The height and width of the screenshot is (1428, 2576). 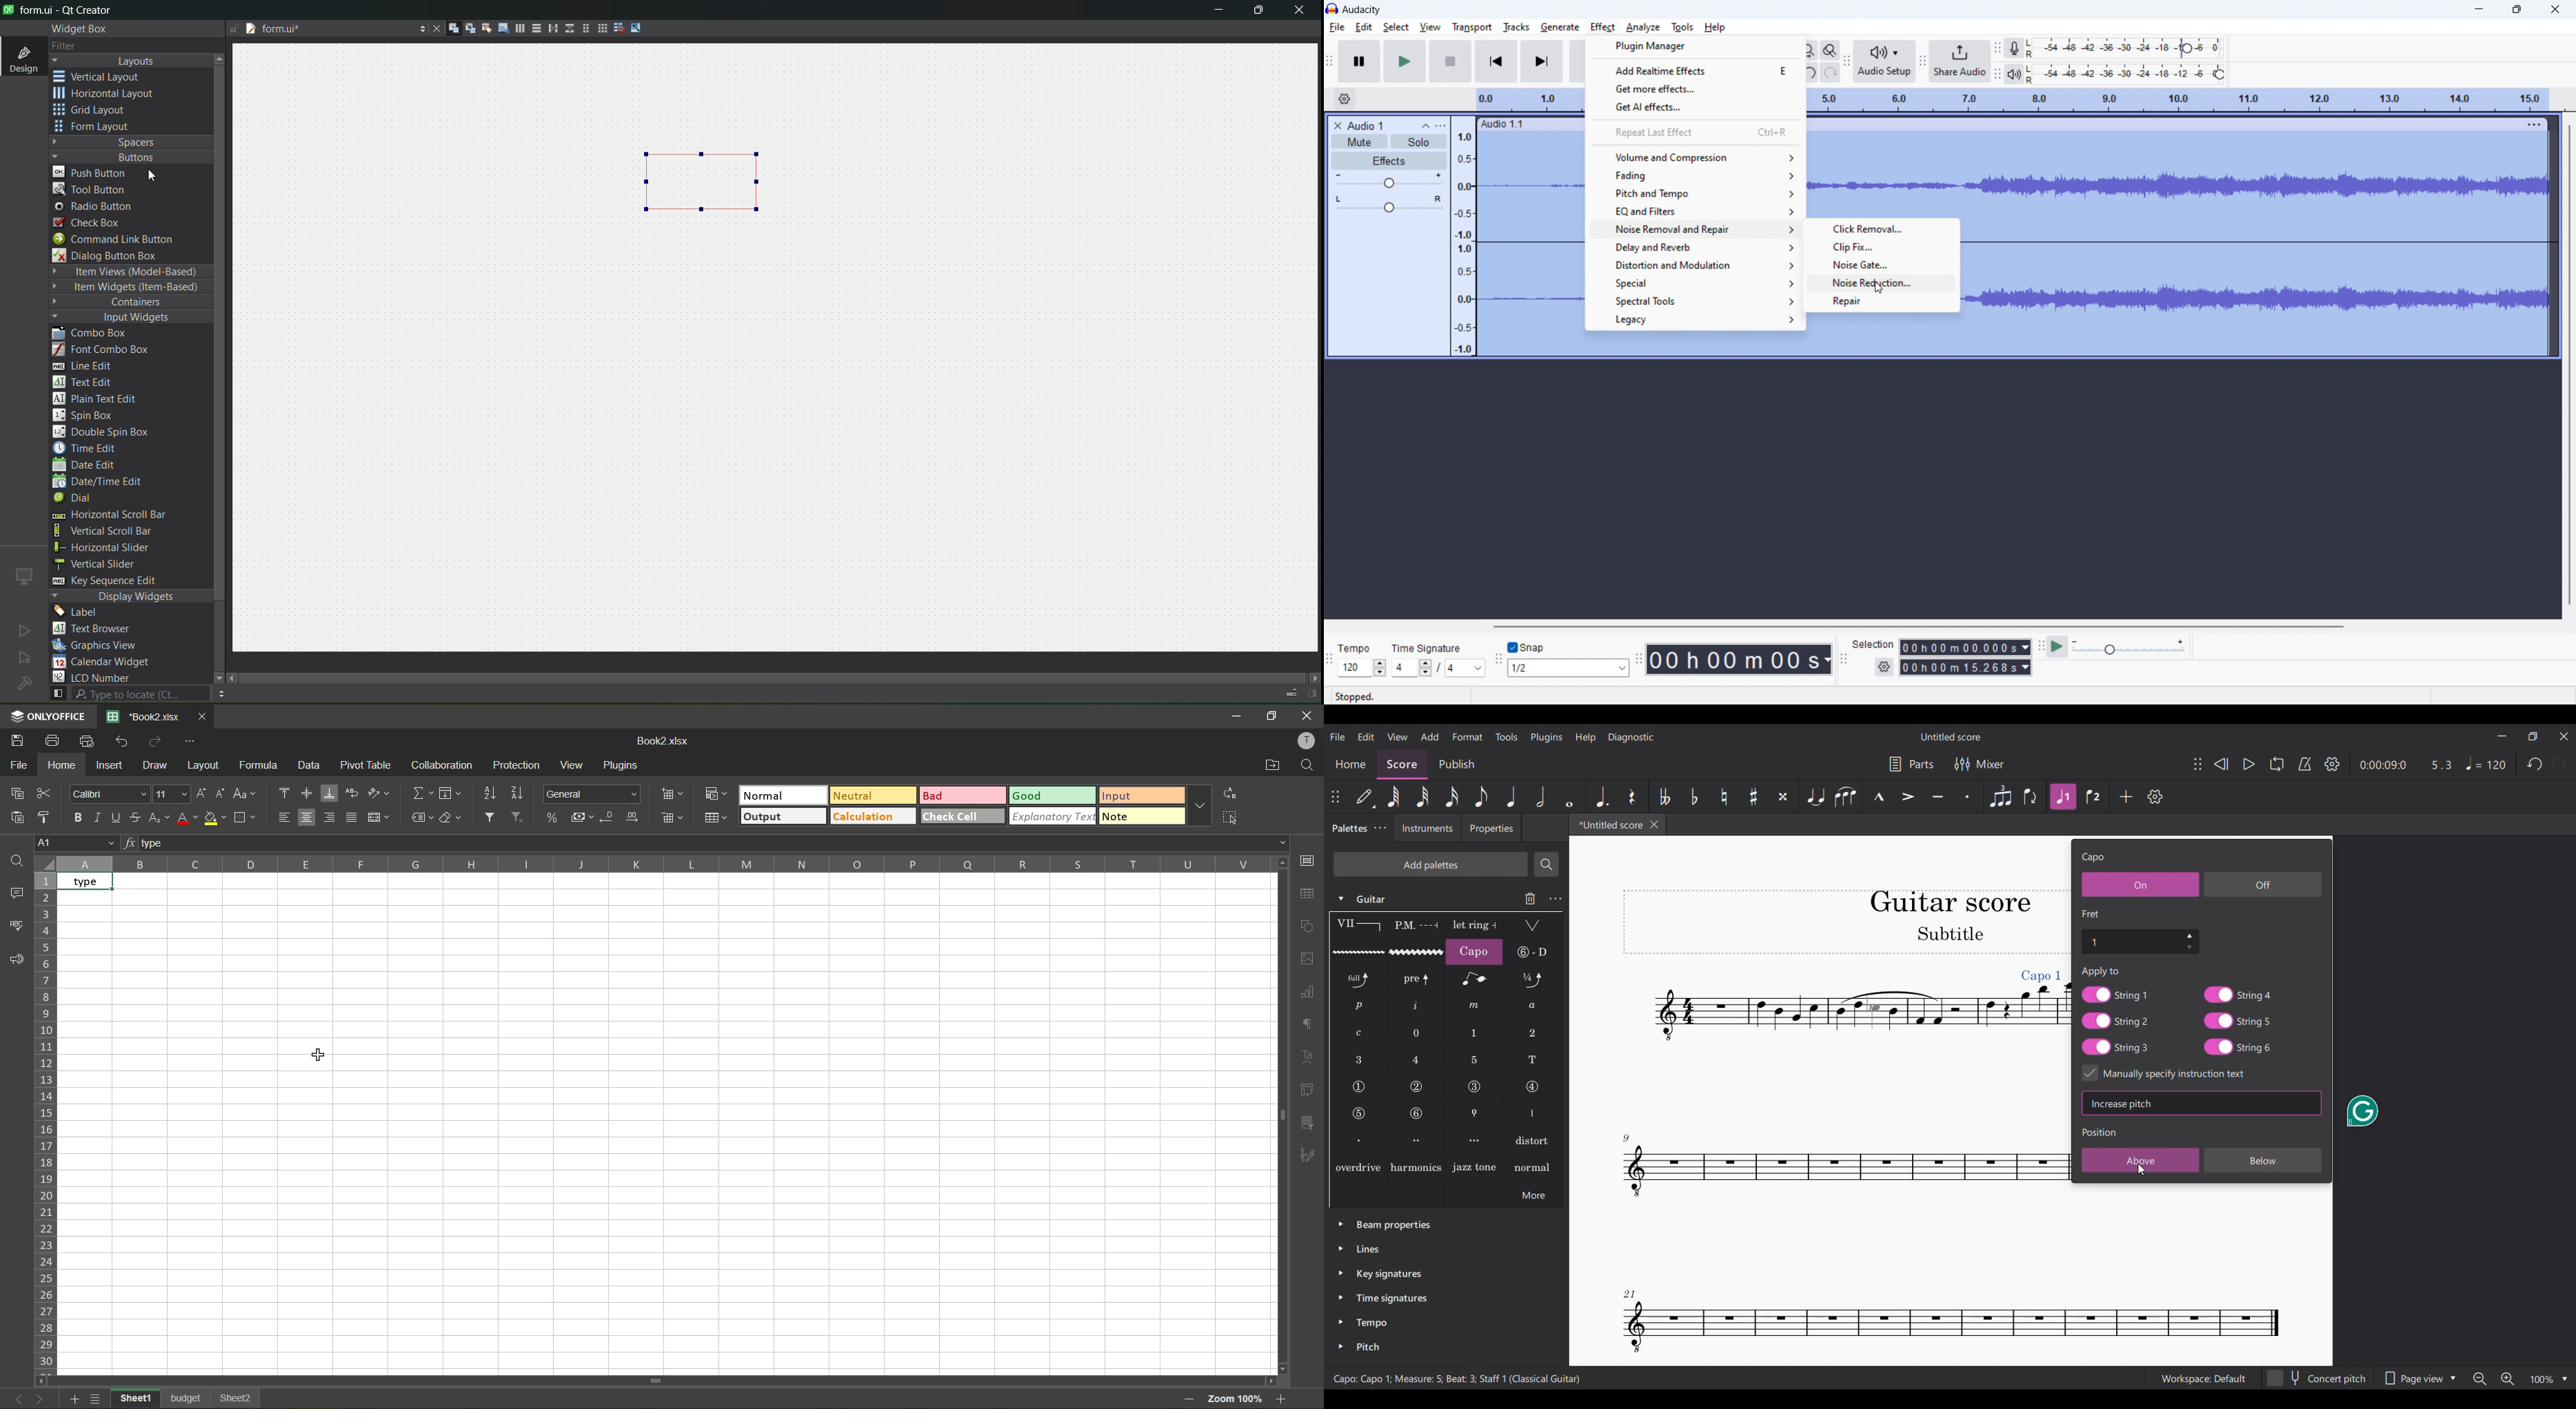 What do you see at coordinates (2140, 941) in the screenshot?
I see `Fret number settings` at bounding box center [2140, 941].